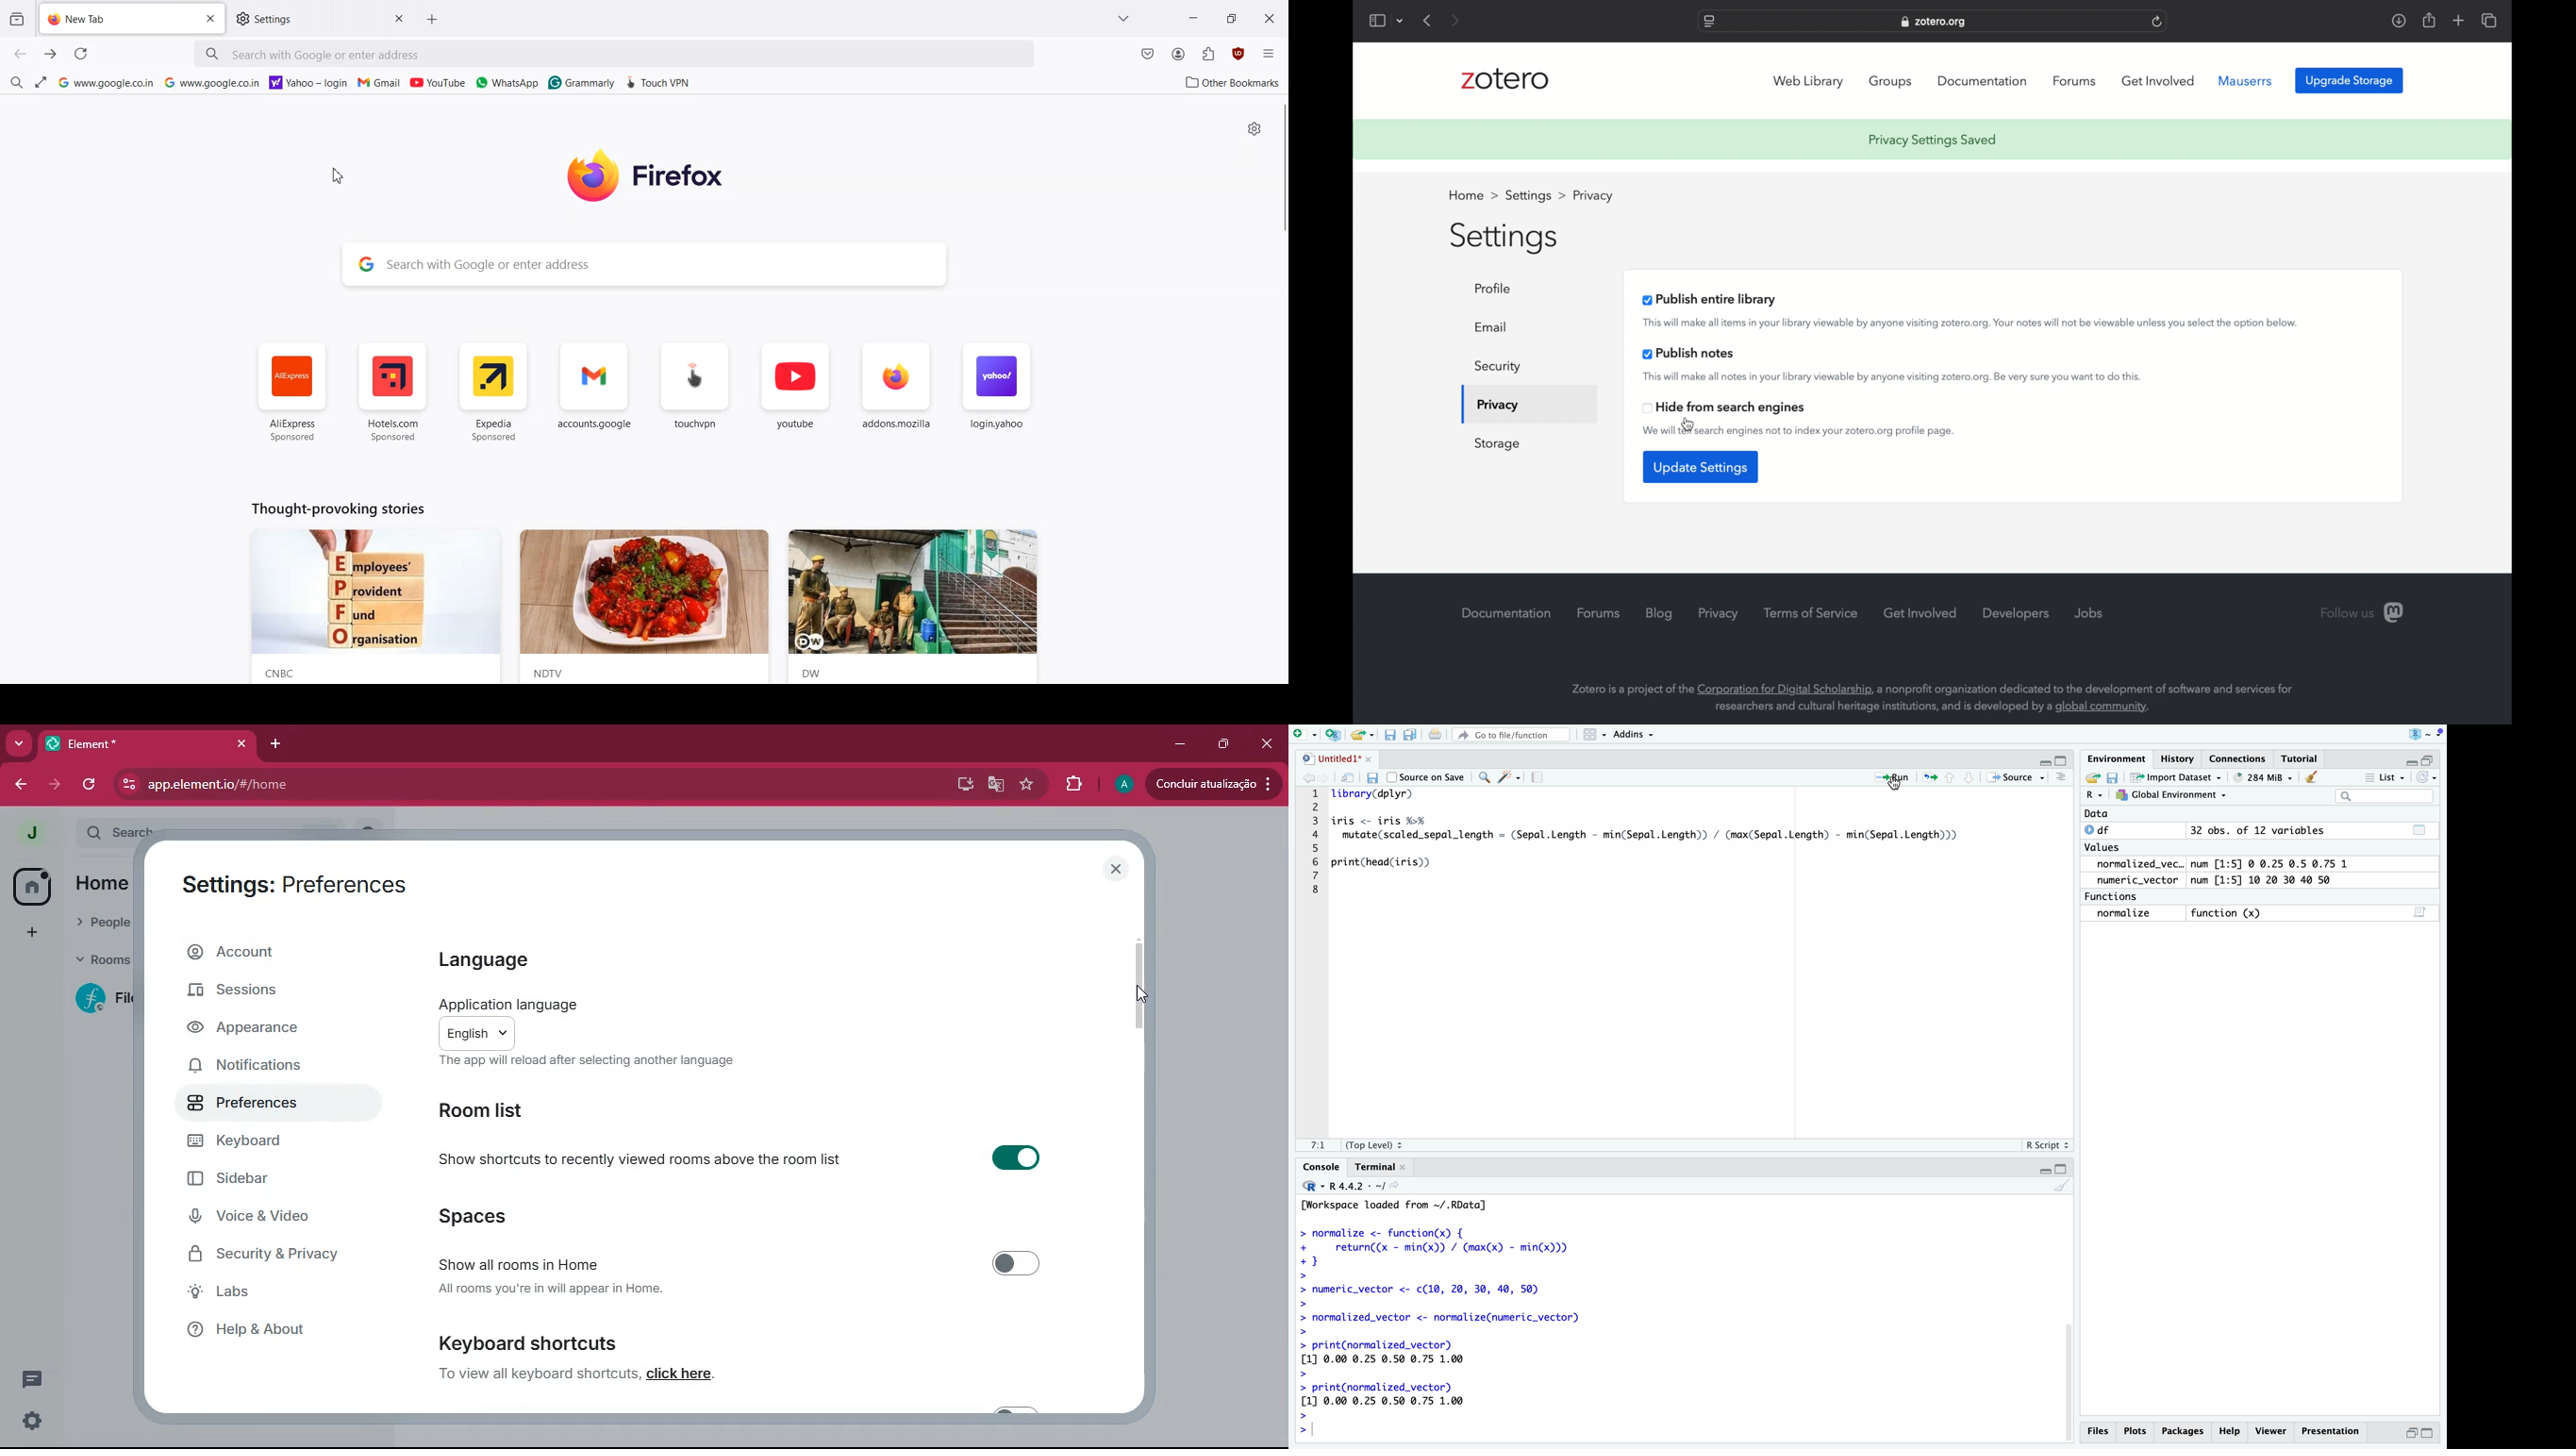  Describe the element at coordinates (436, 19) in the screenshot. I see `Add new Tab` at that location.